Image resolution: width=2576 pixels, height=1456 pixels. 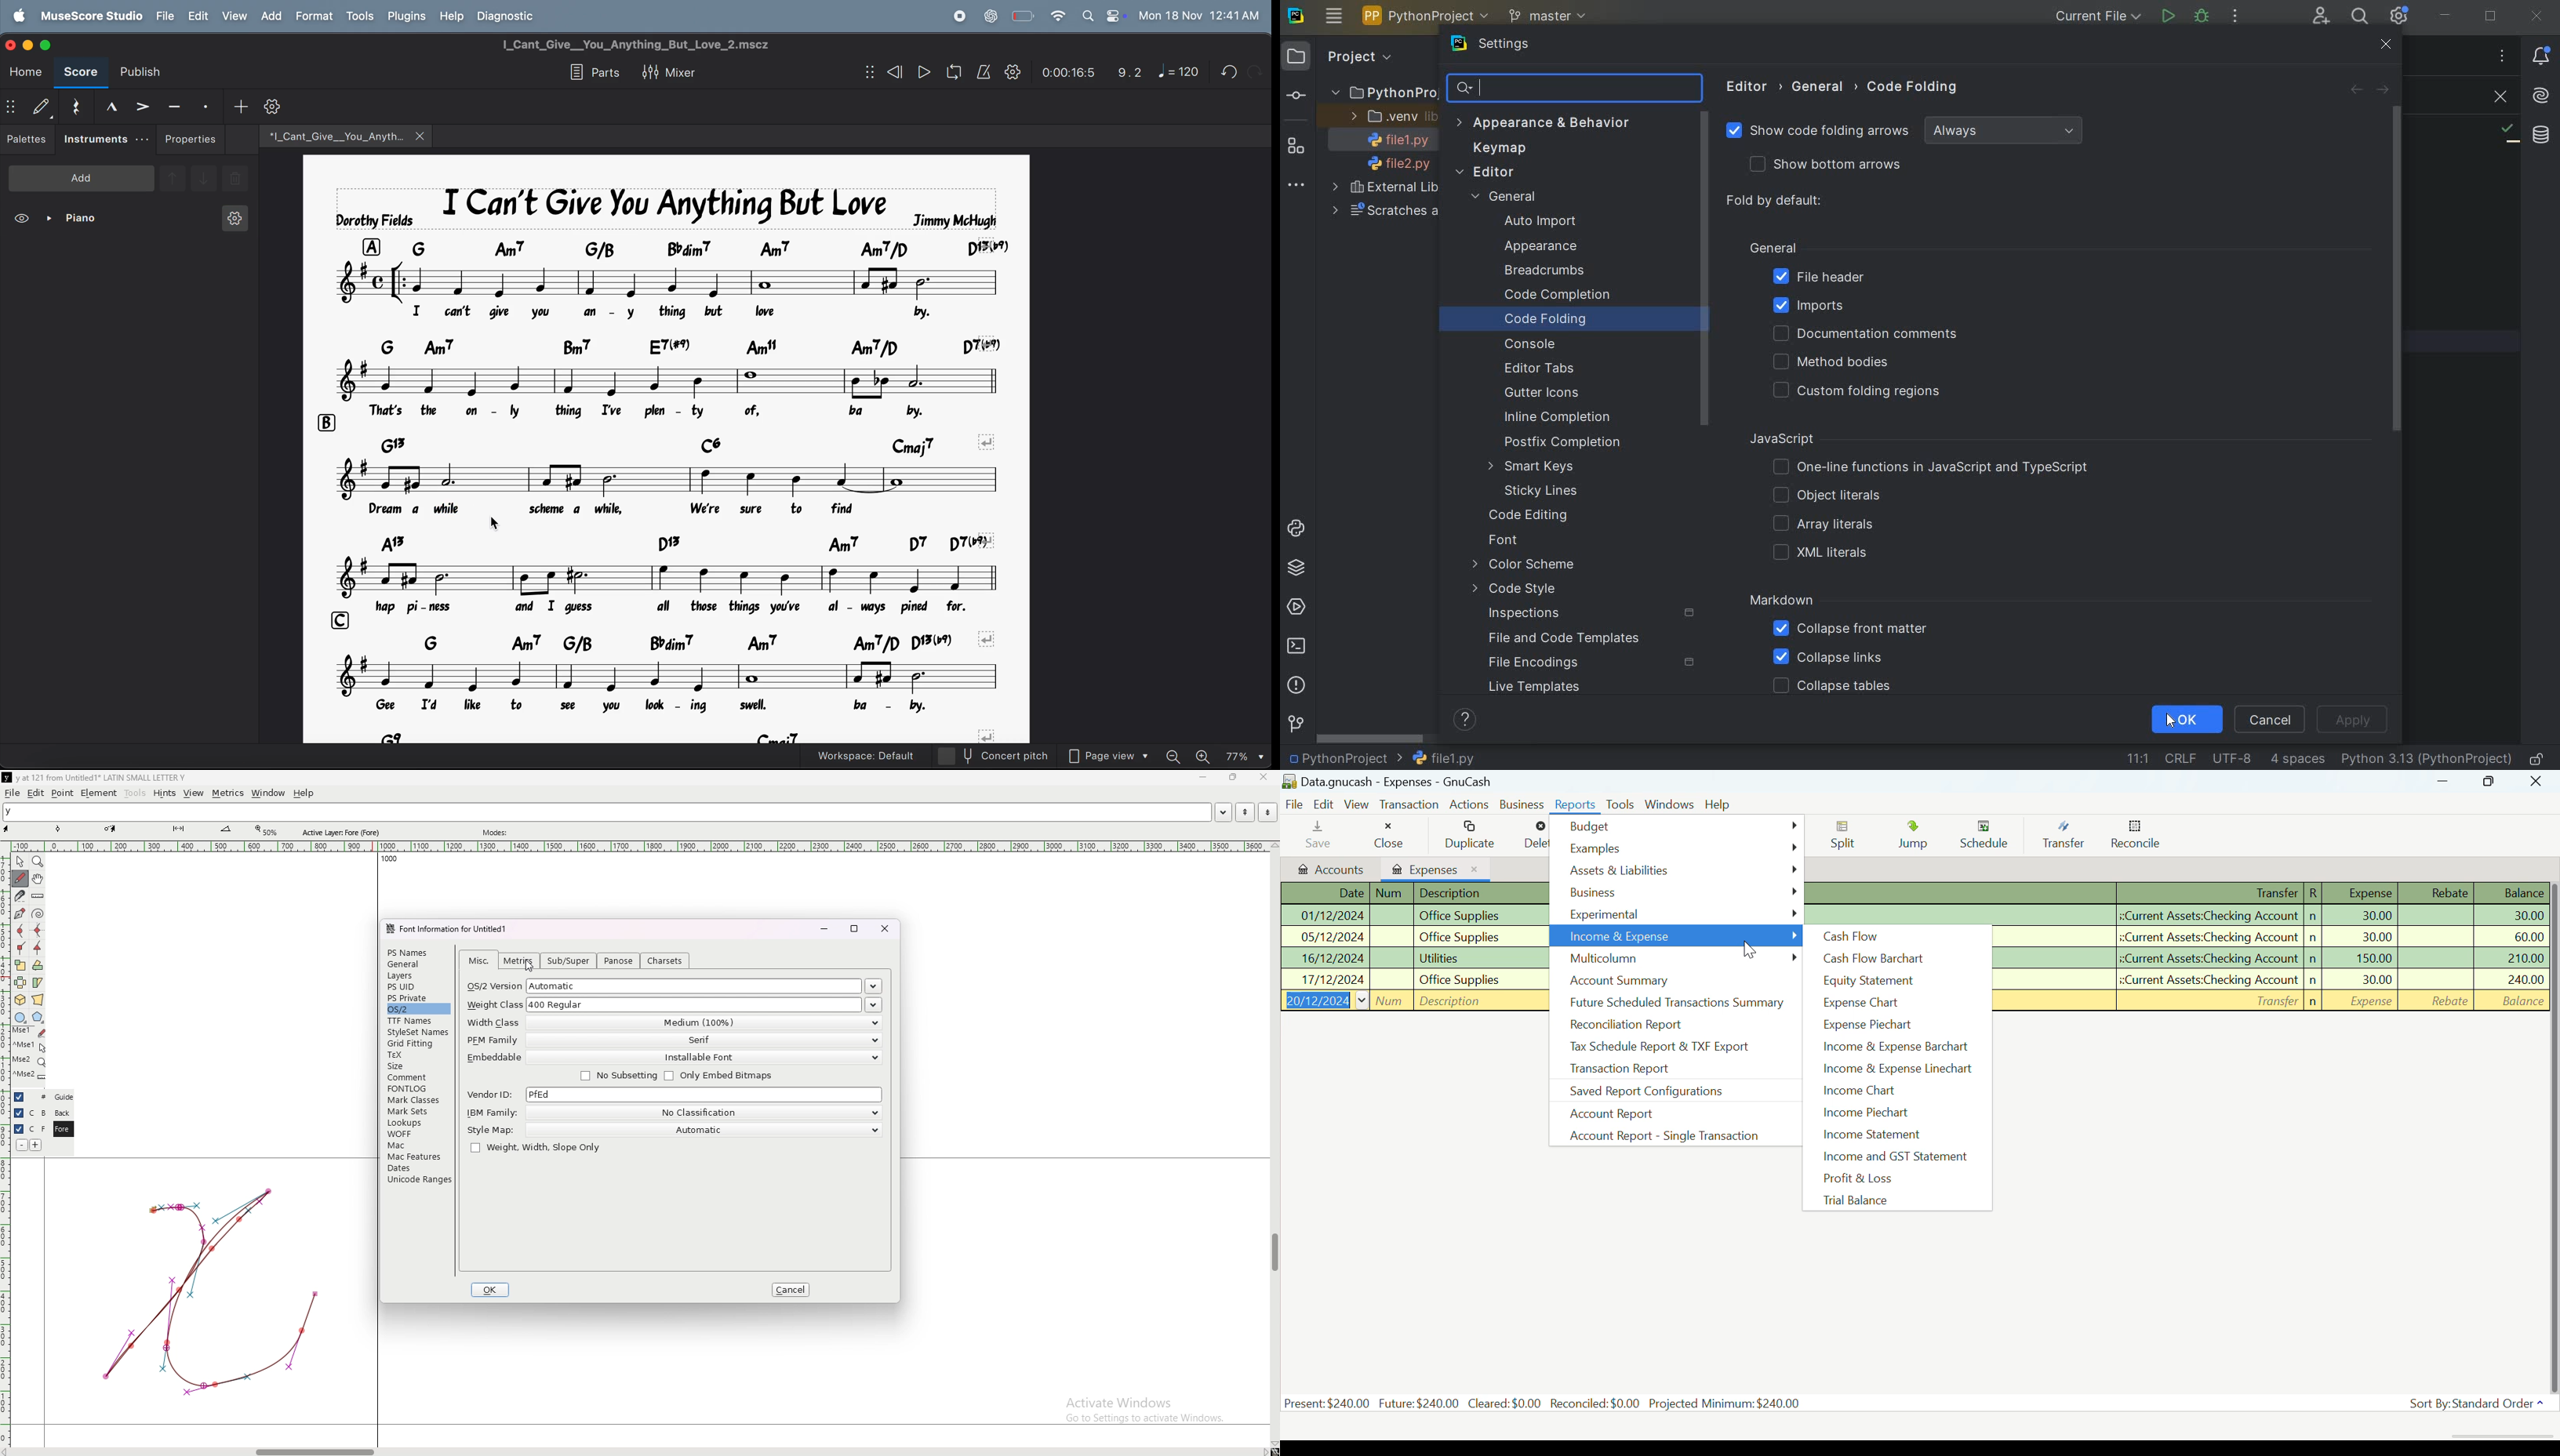 I want to click on ttf frames, so click(x=417, y=1021).